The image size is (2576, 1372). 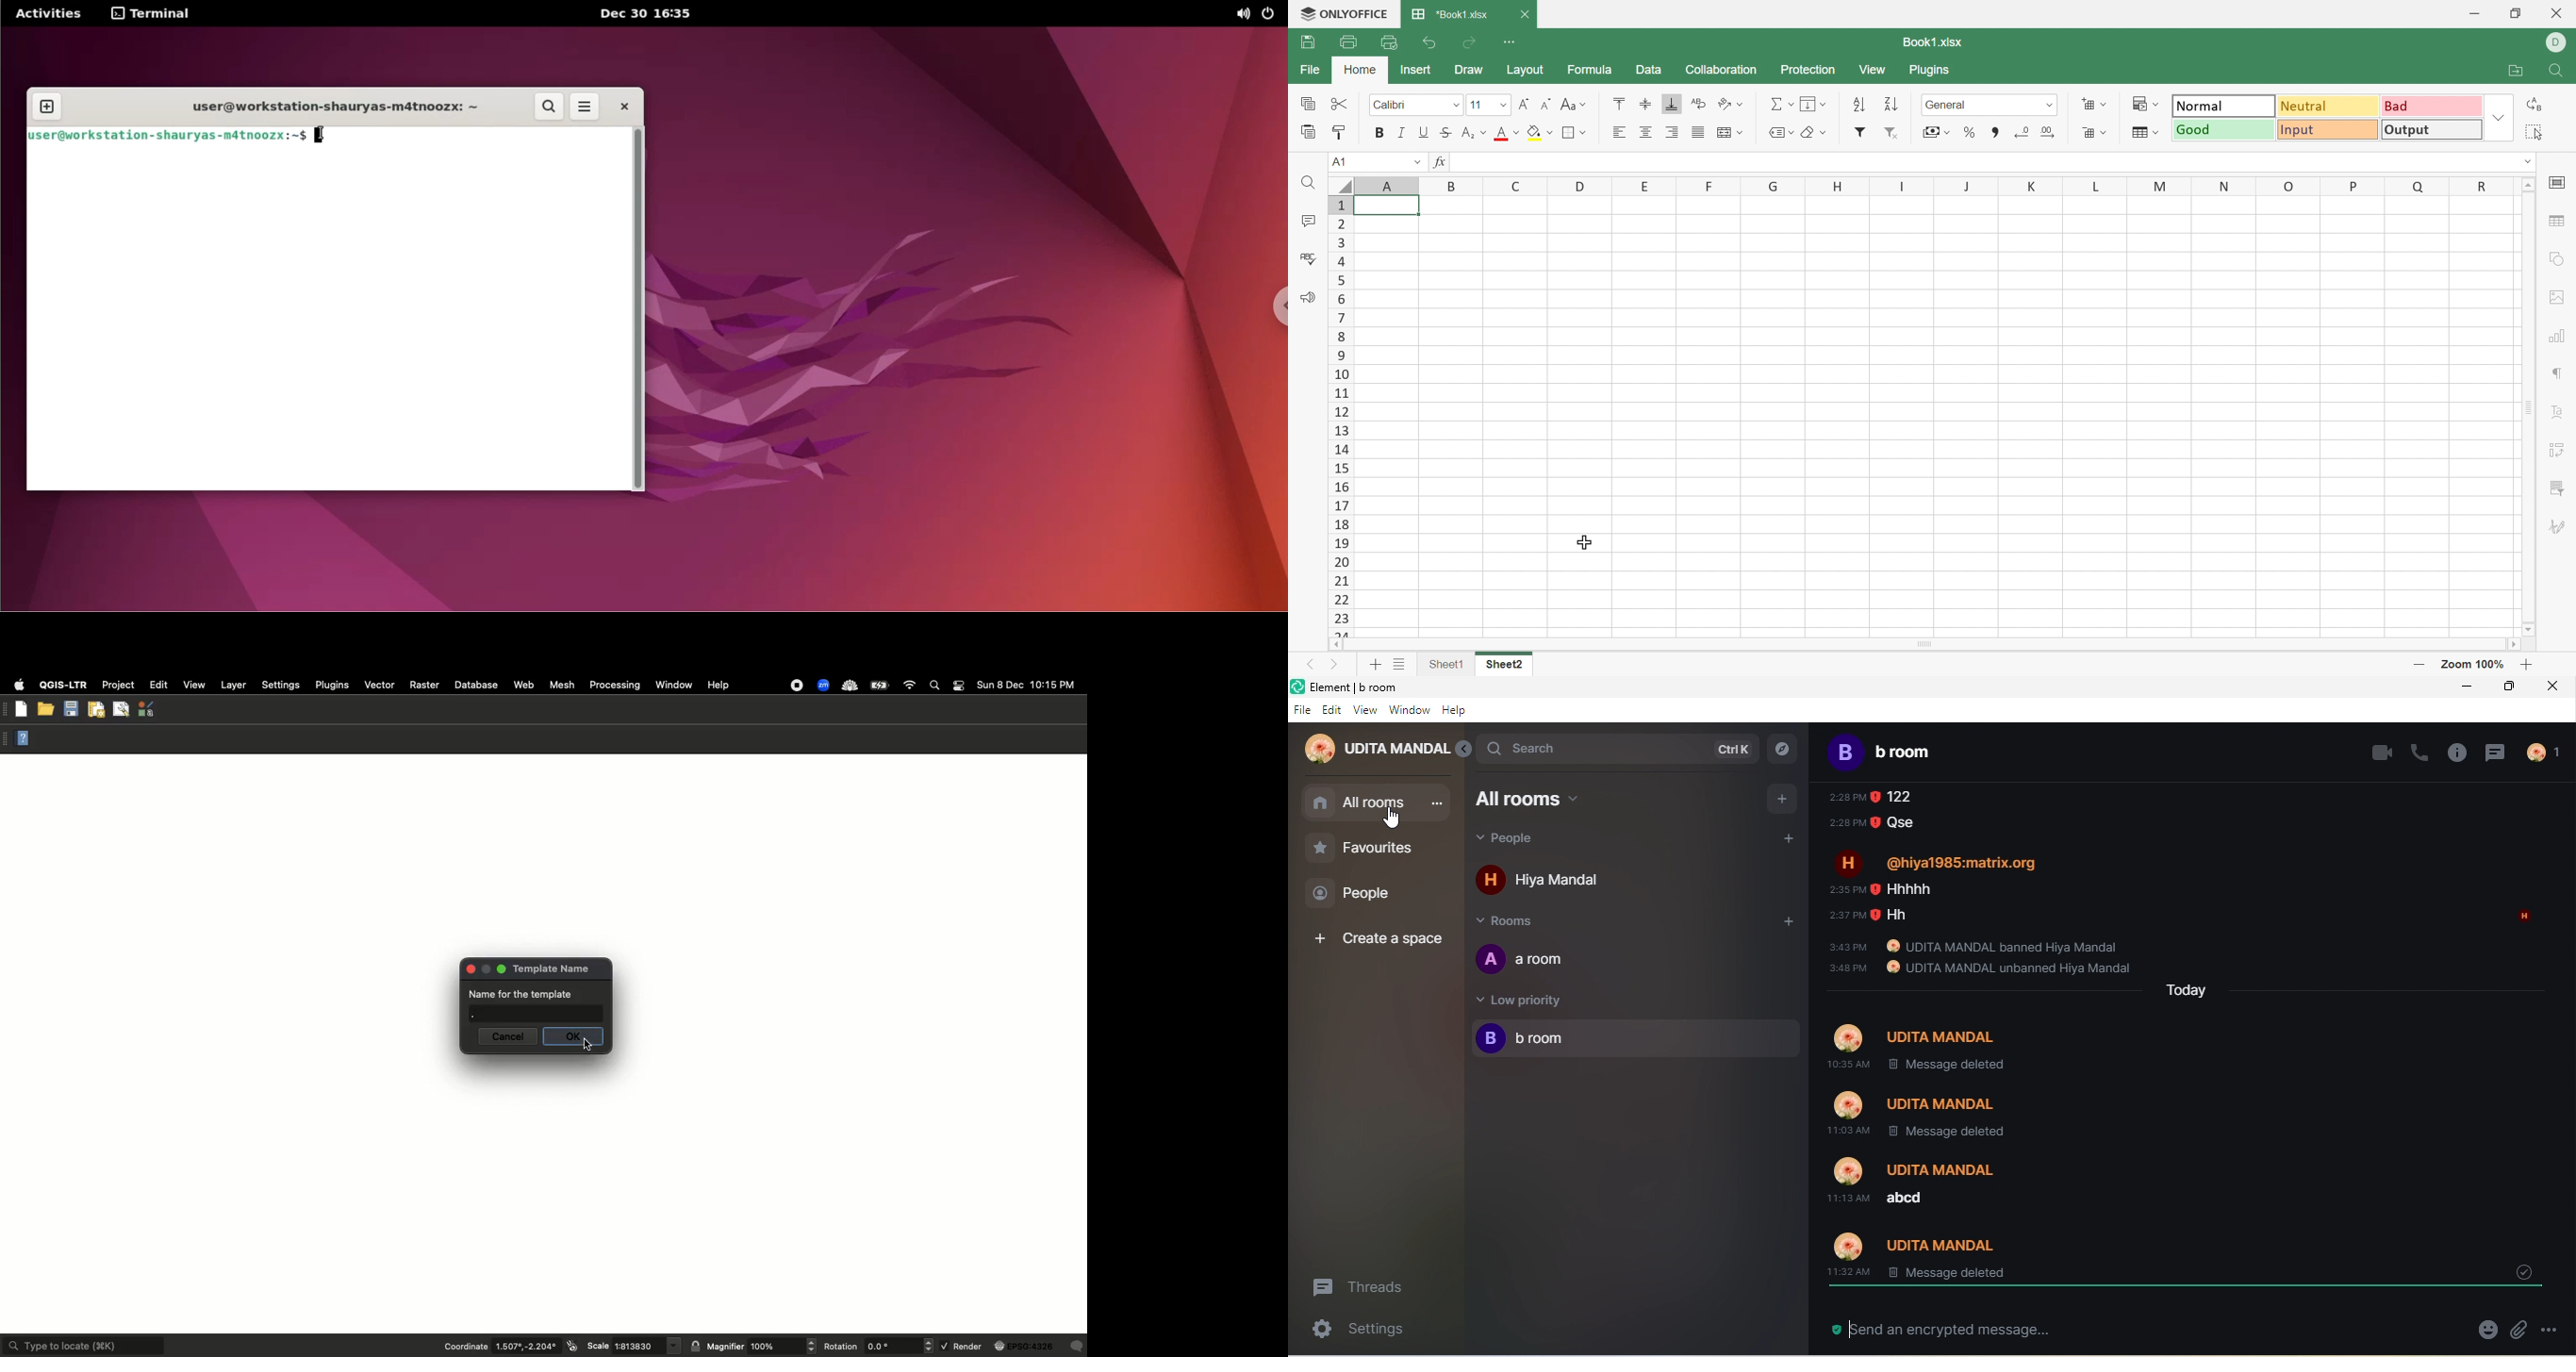 I want to click on Scroll Right, so click(x=2512, y=644).